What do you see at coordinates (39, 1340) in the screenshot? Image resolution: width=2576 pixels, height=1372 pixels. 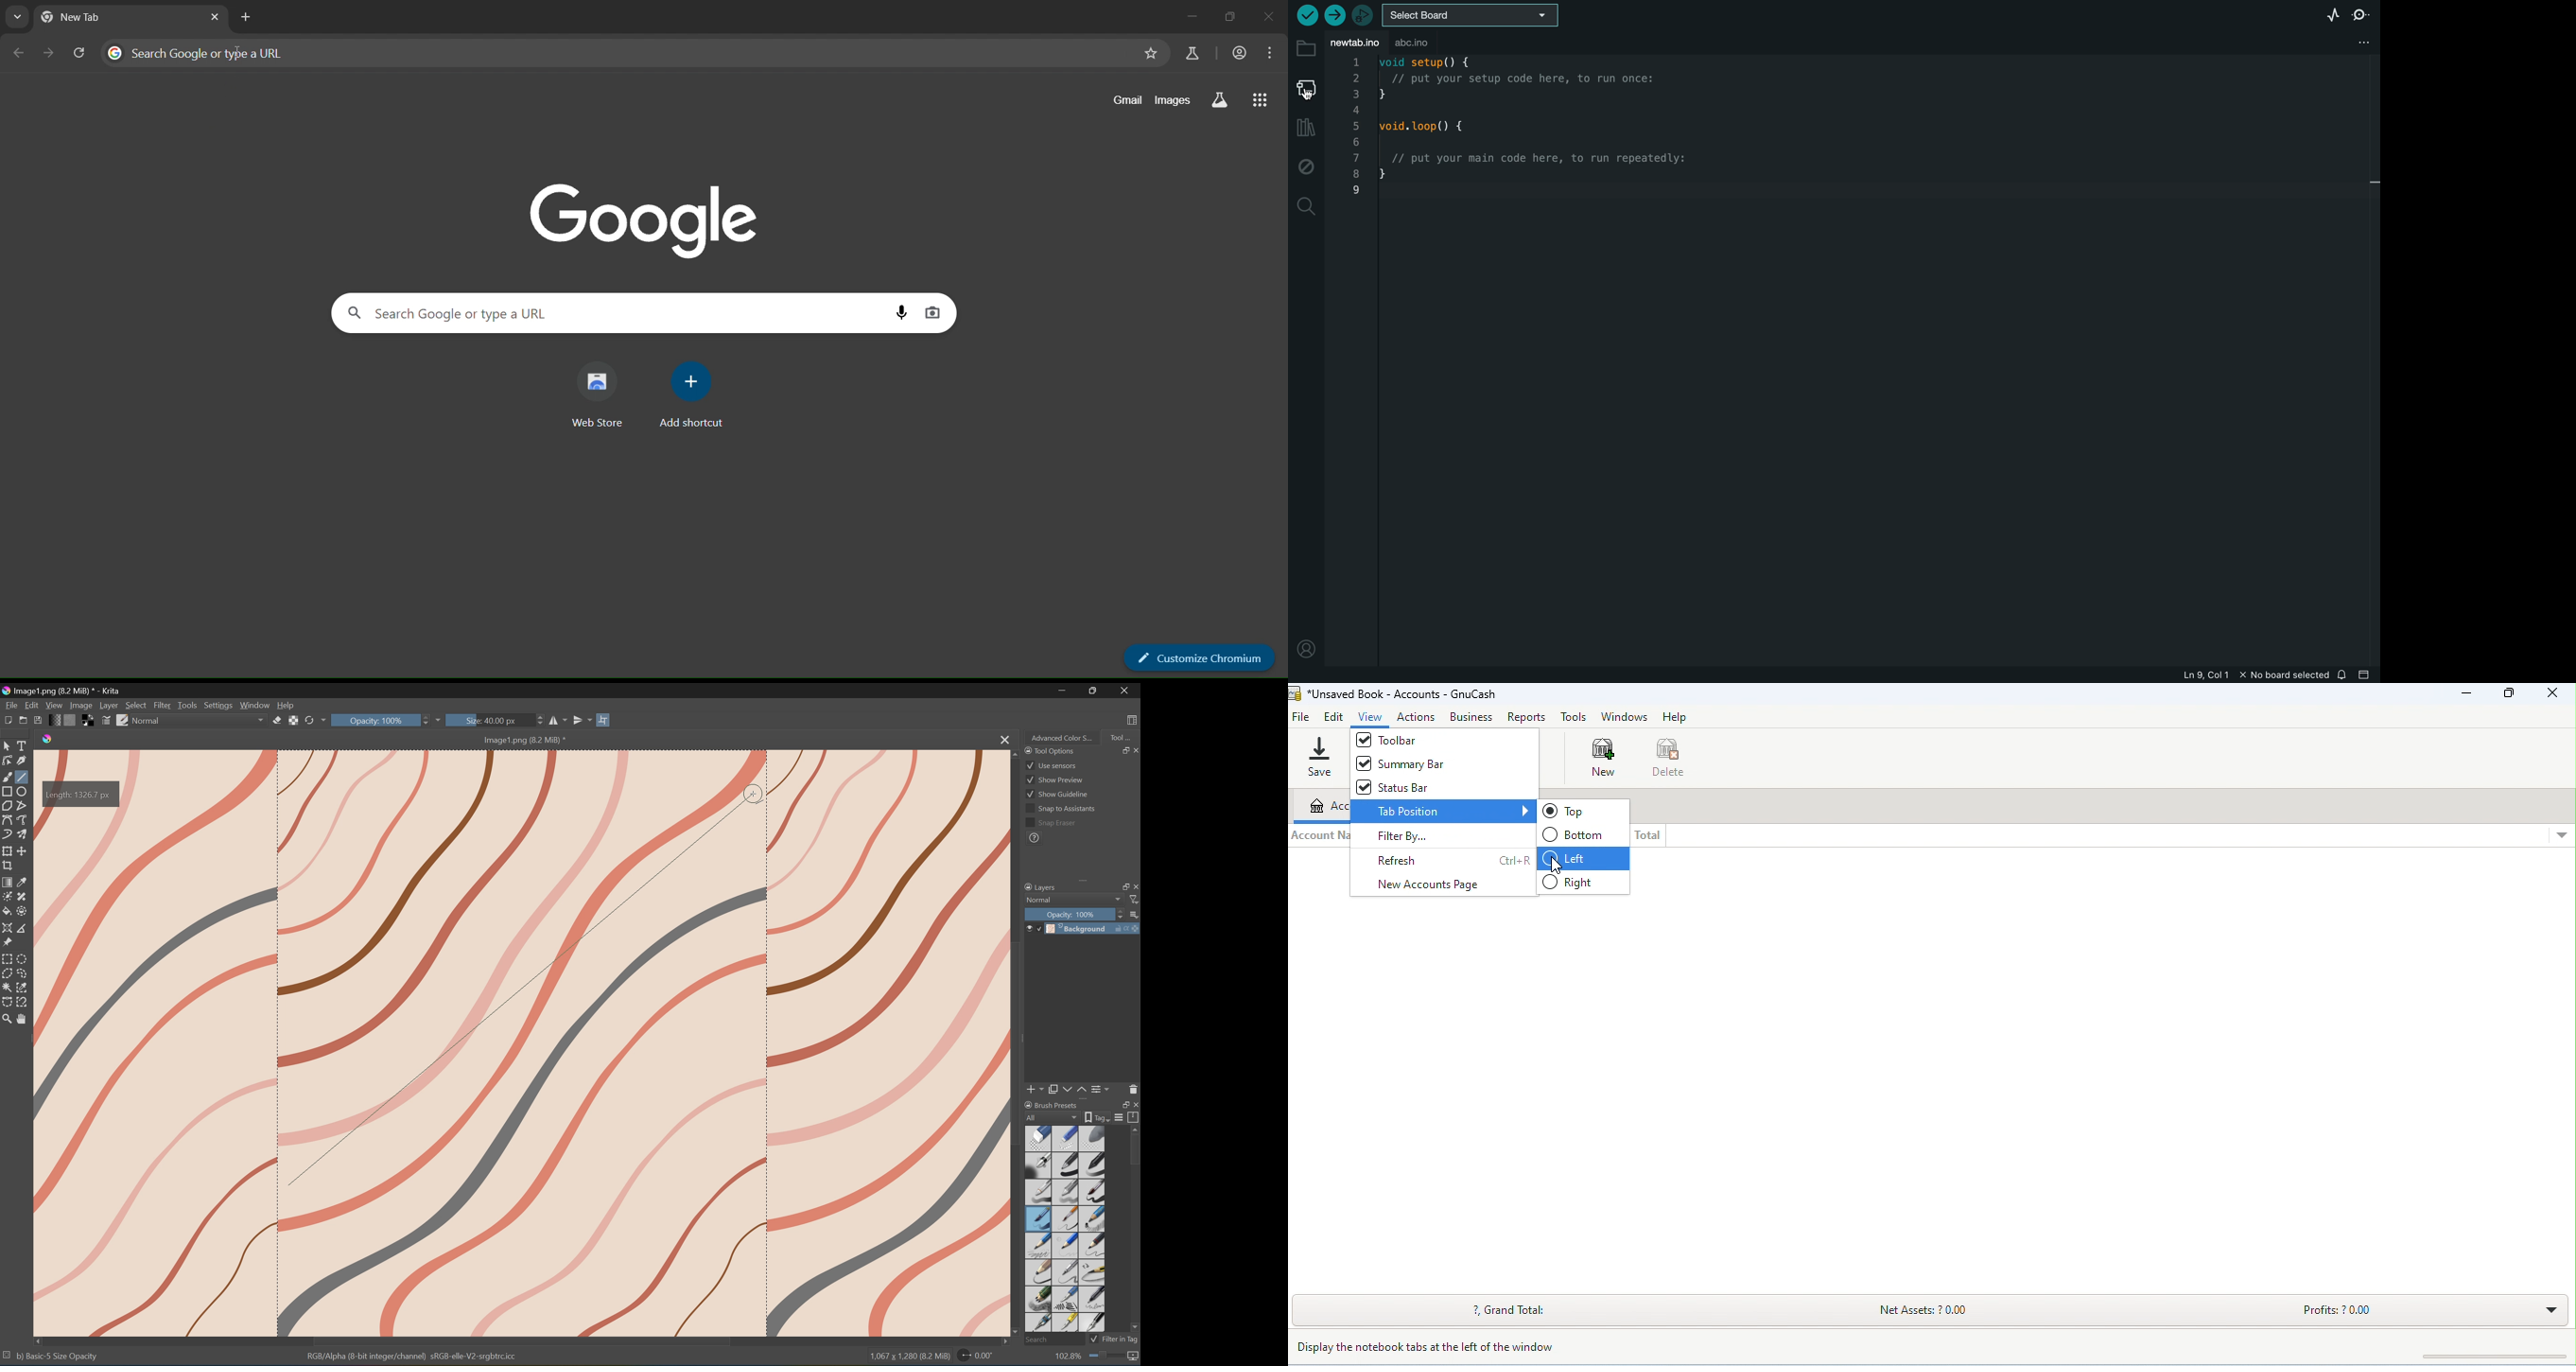 I see `Scroll Left` at bounding box center [39, 1340].